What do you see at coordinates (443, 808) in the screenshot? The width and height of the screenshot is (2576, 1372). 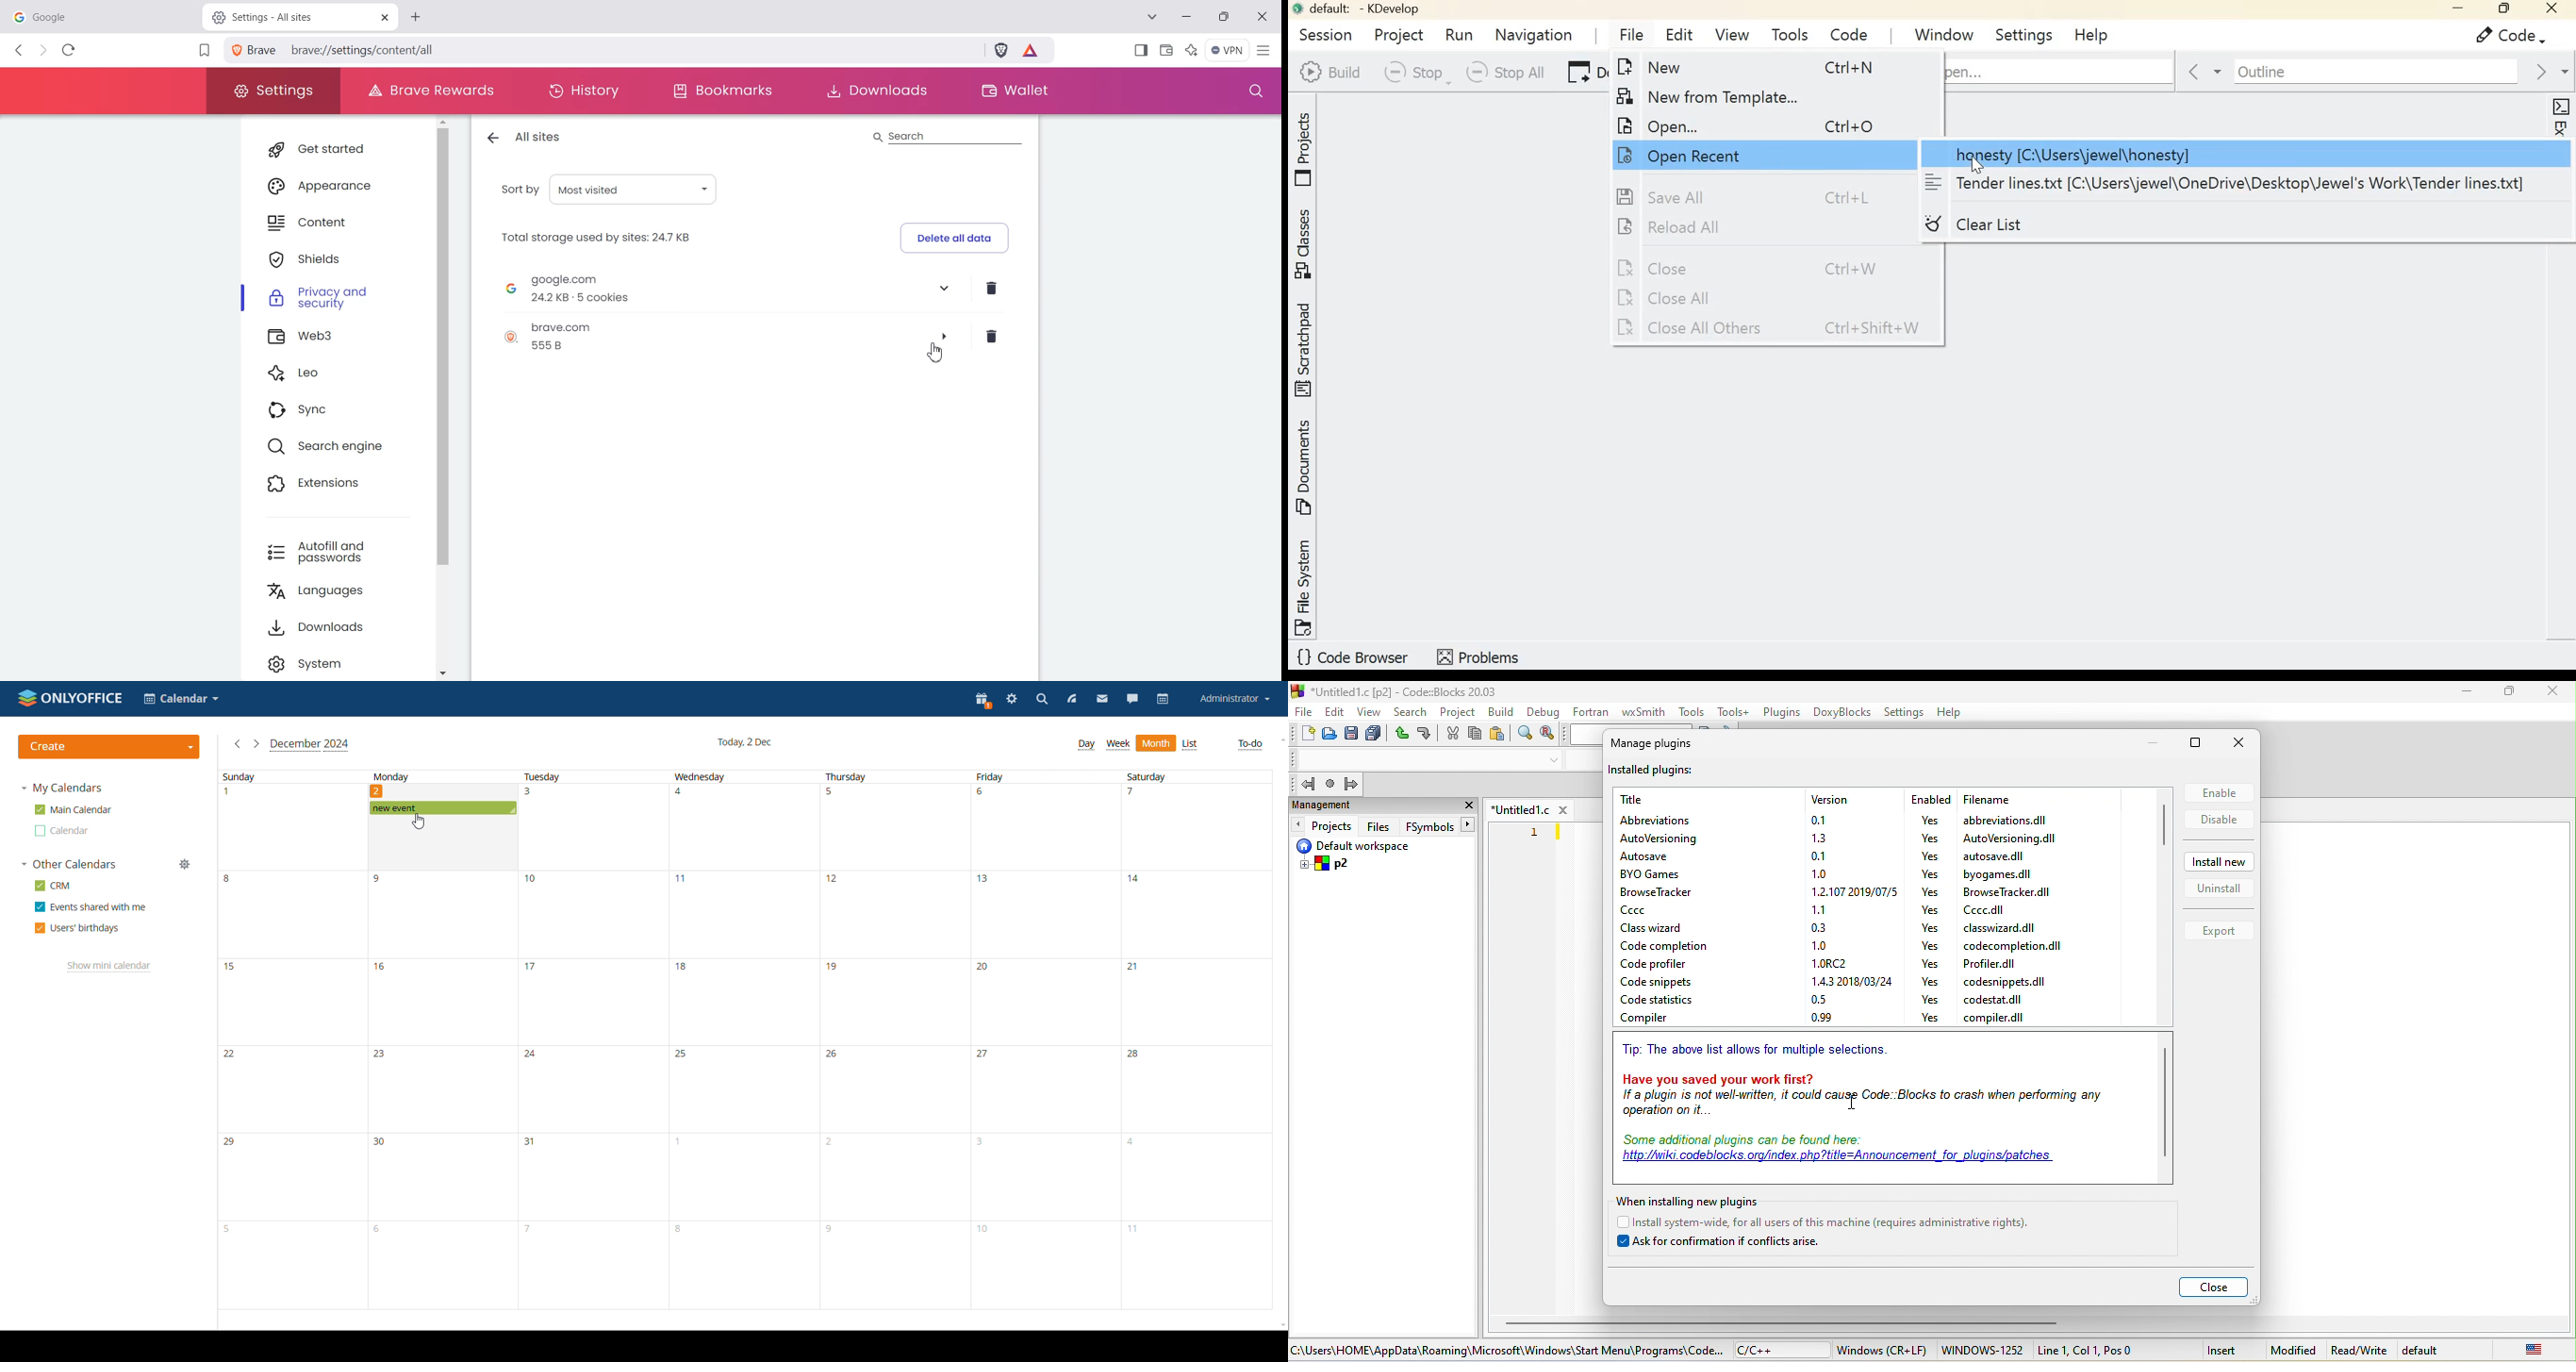 I see `scheduled event` at bounding box center [443, 808].